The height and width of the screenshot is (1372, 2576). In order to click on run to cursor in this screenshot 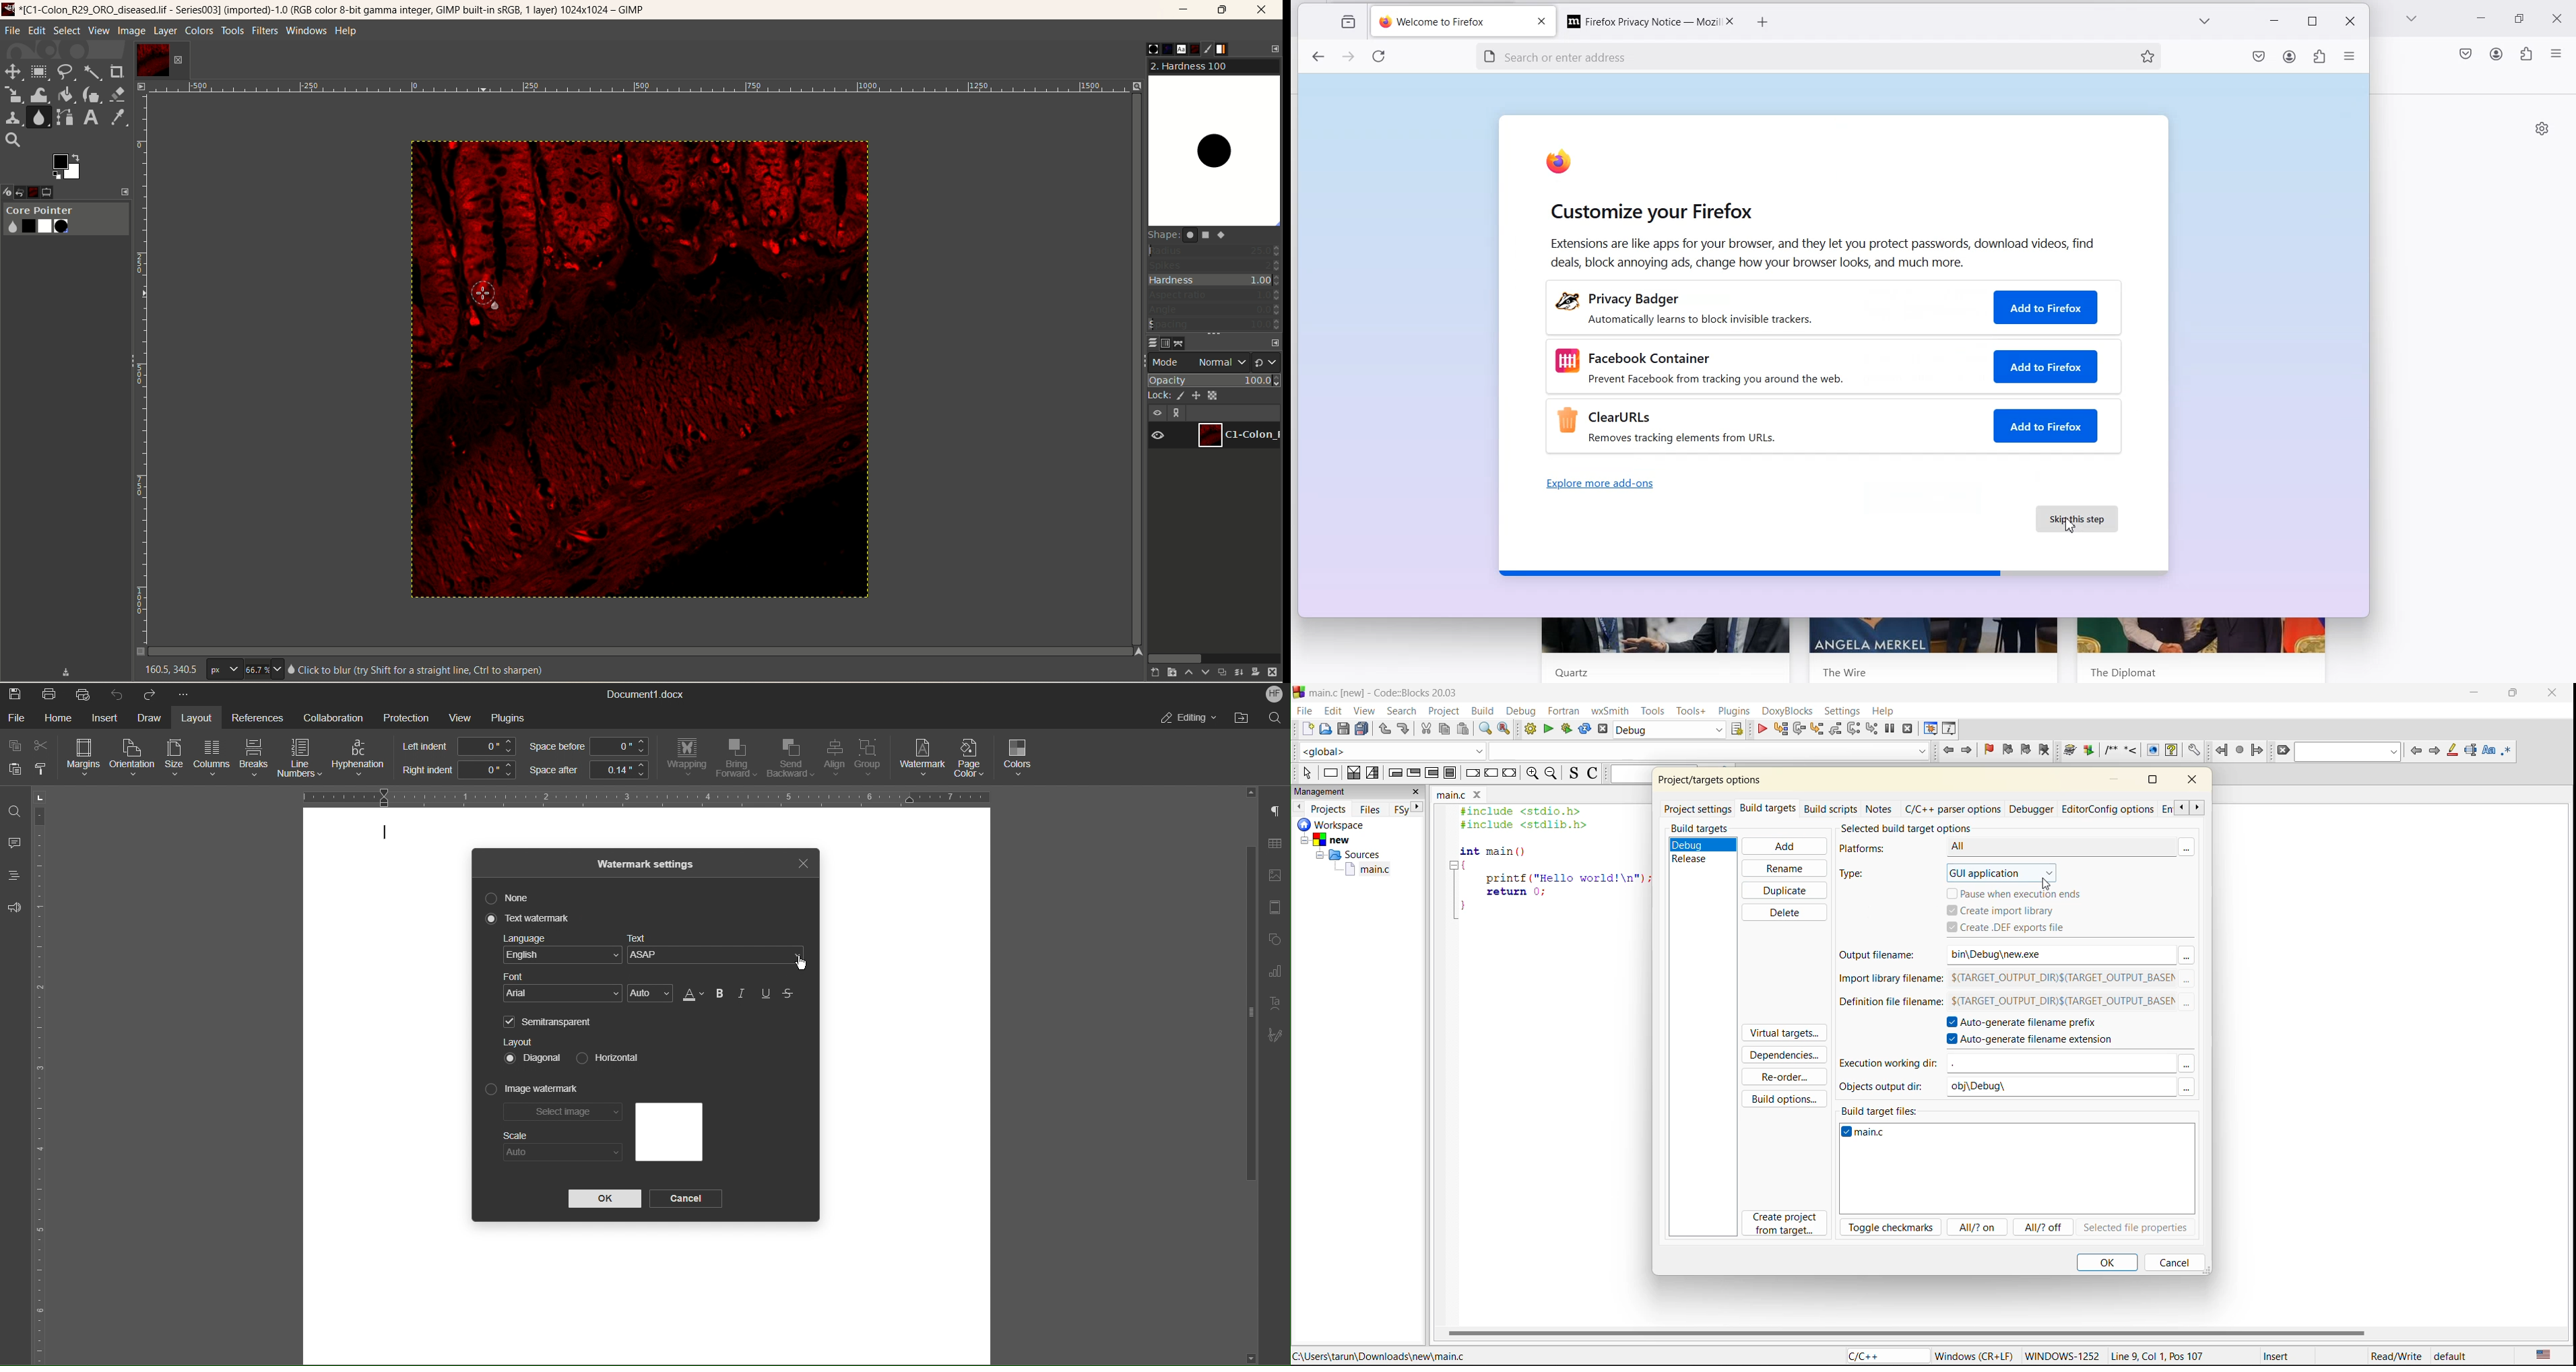, I will do `click(1782, 729)`.